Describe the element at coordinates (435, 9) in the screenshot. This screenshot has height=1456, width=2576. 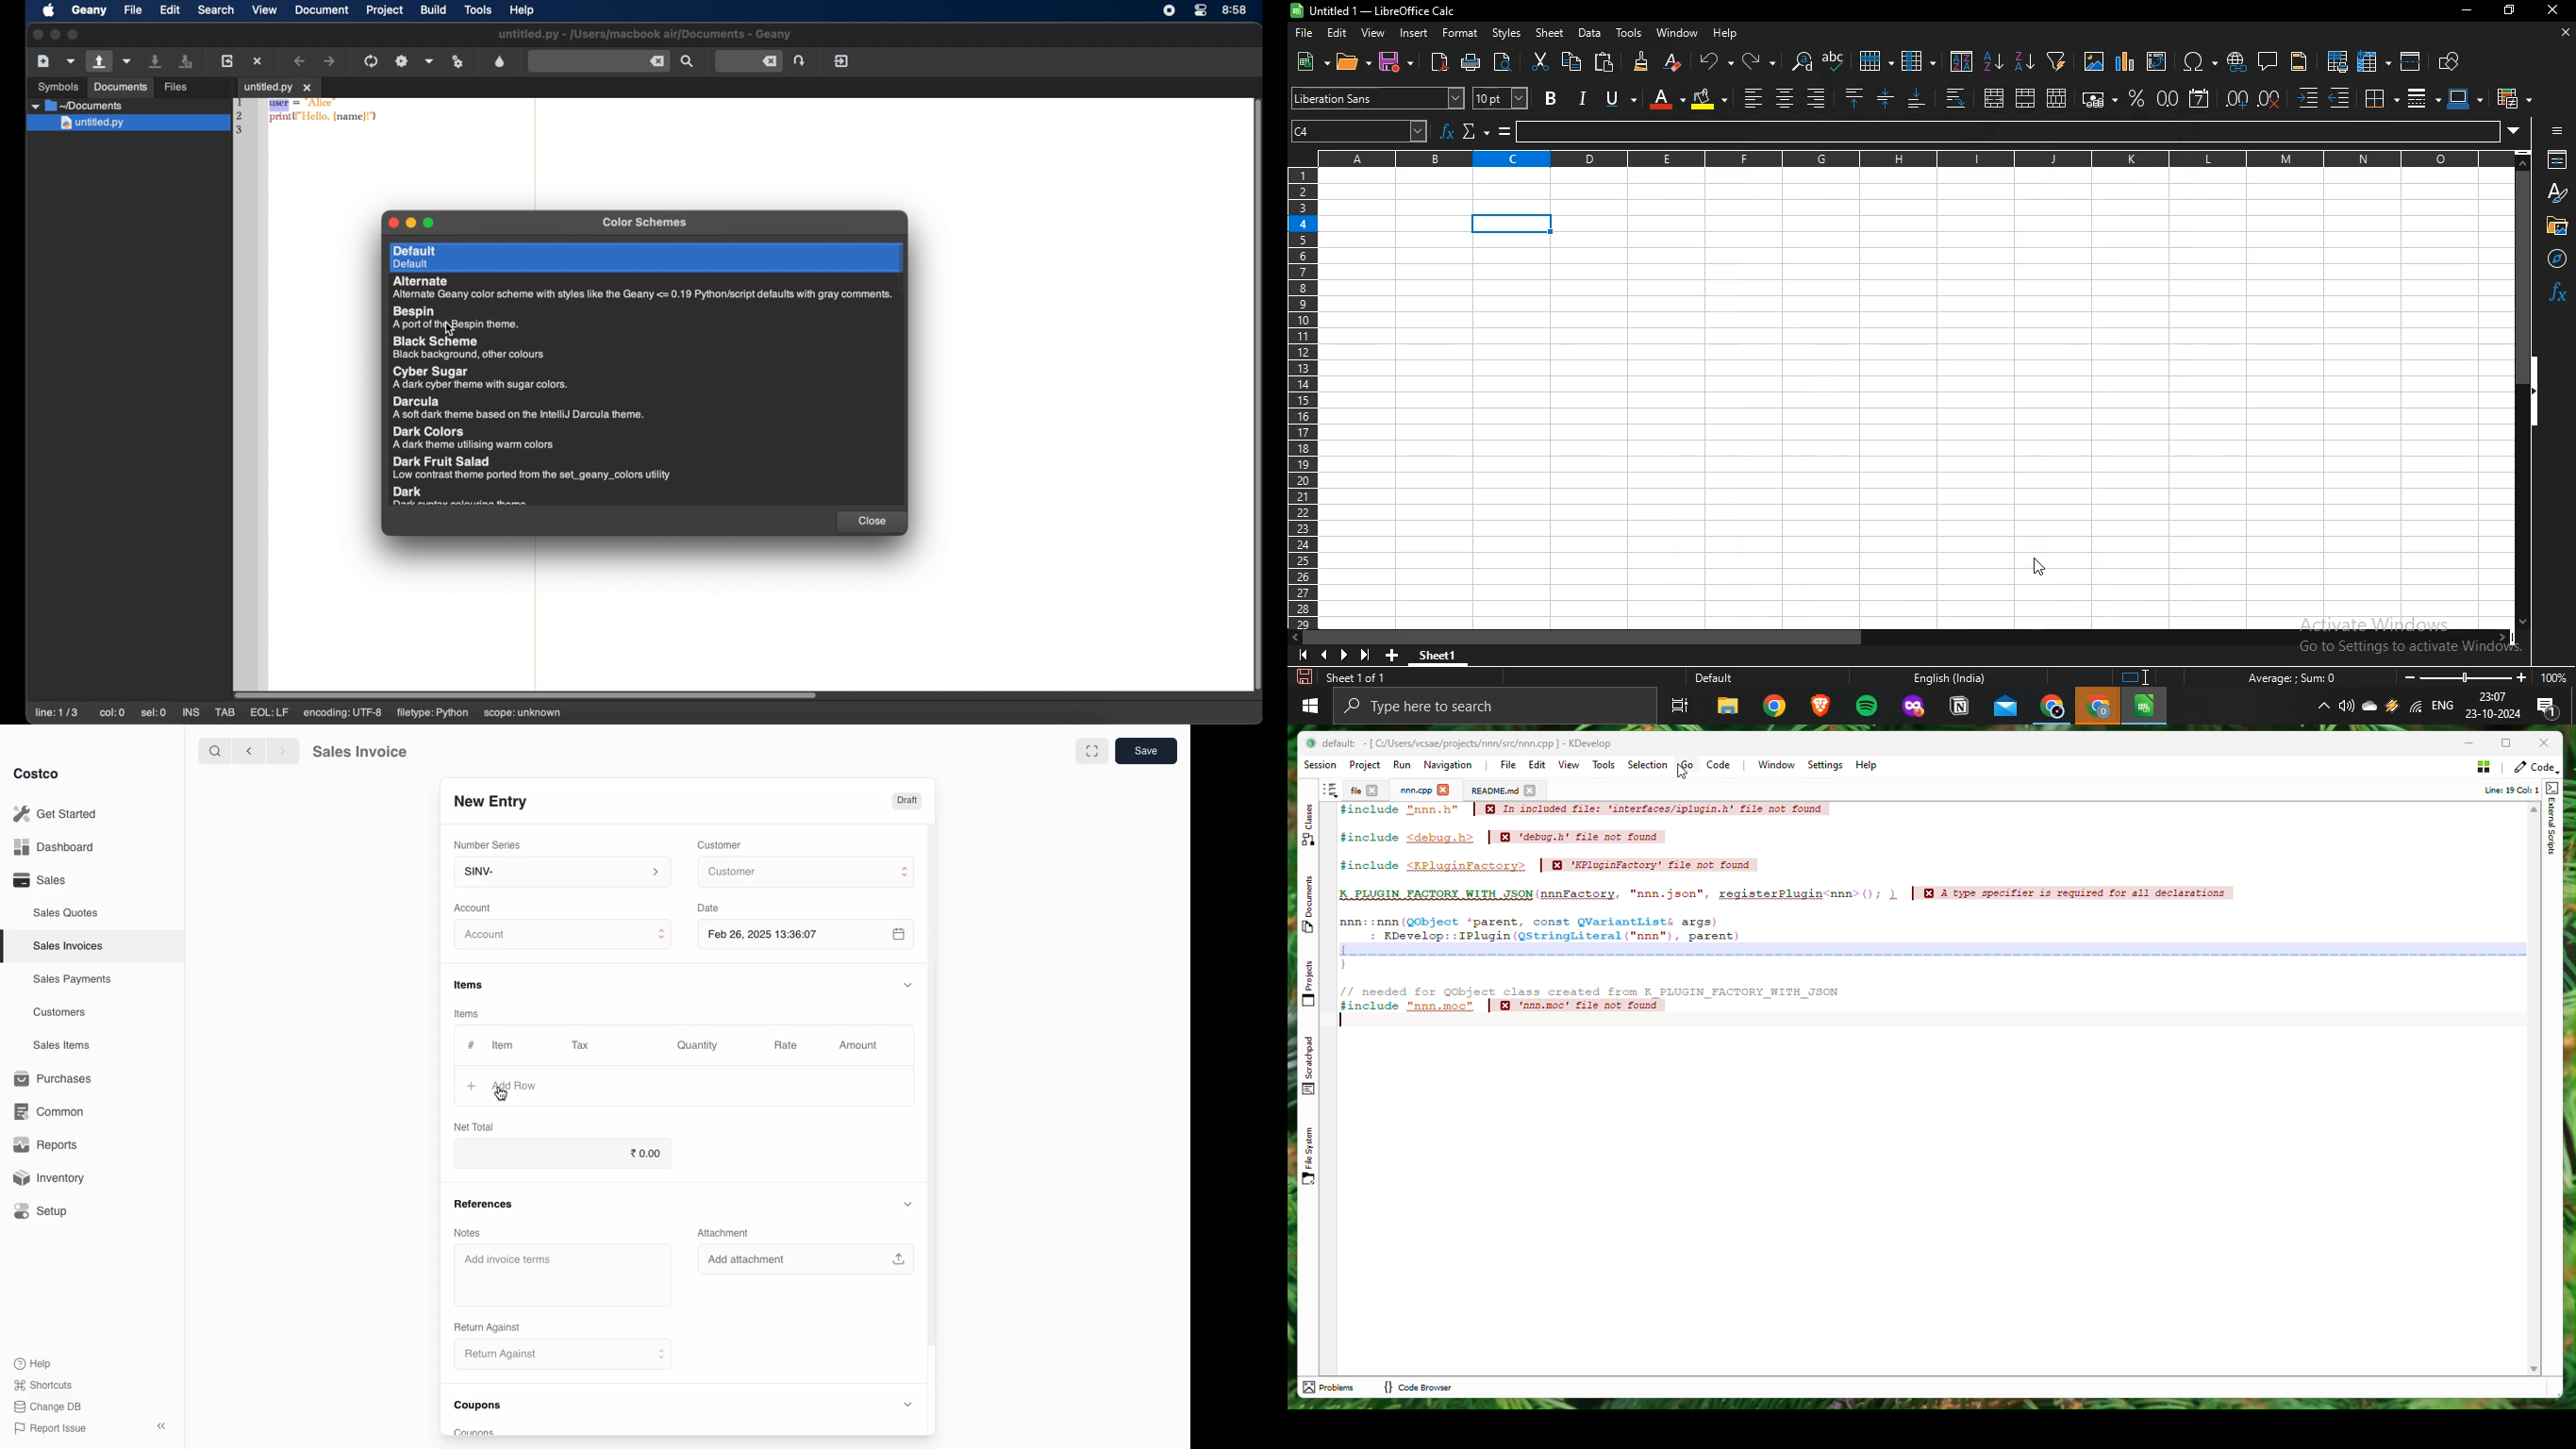
I see `build` at that location.